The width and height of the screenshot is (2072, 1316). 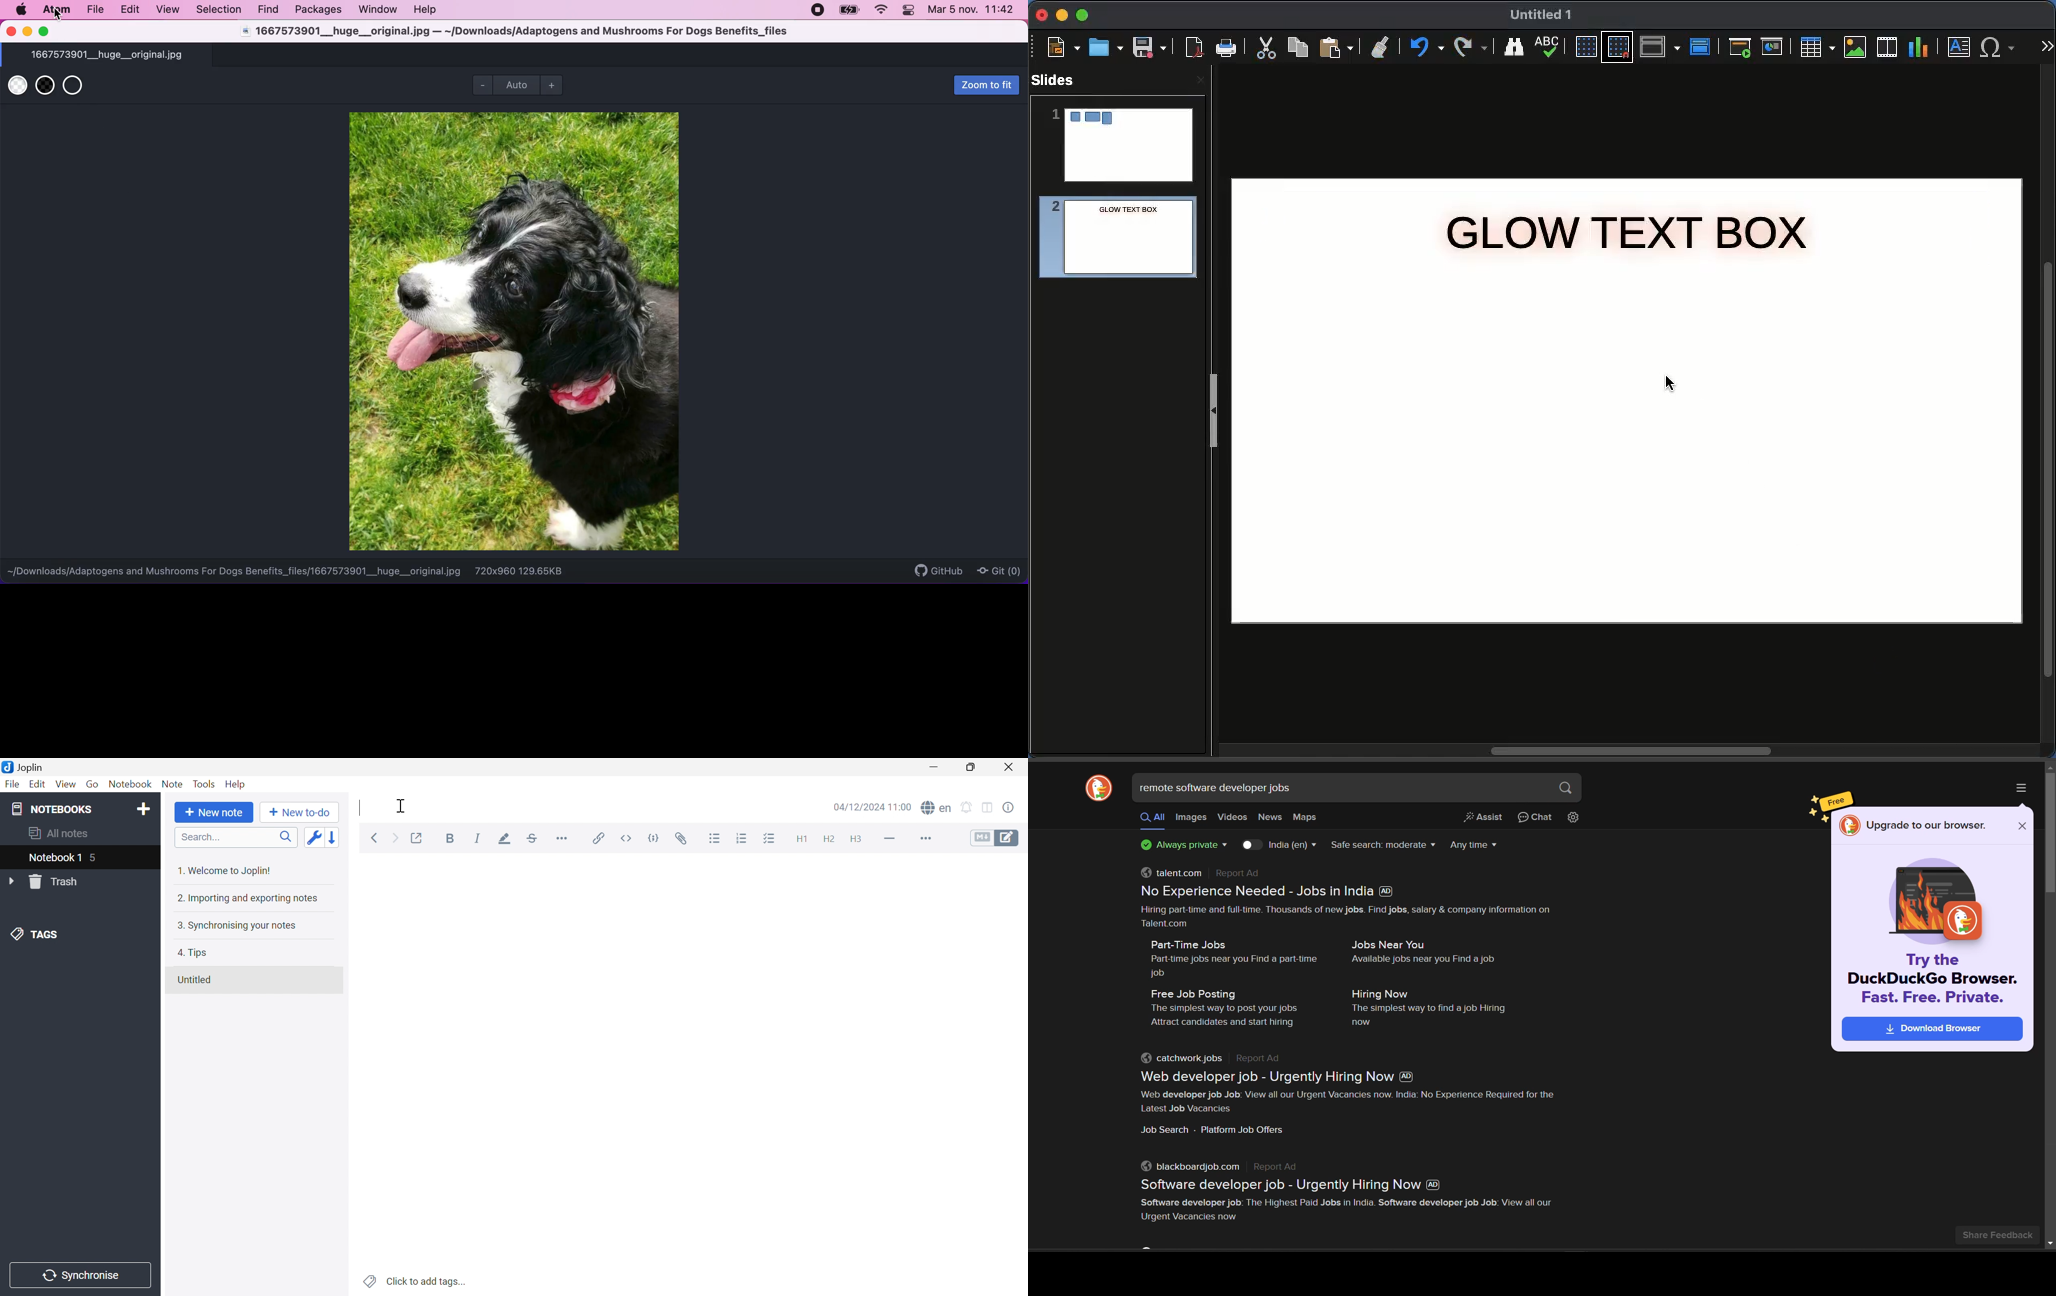 I want to click on Spell check, so click(x=1549, y=48).